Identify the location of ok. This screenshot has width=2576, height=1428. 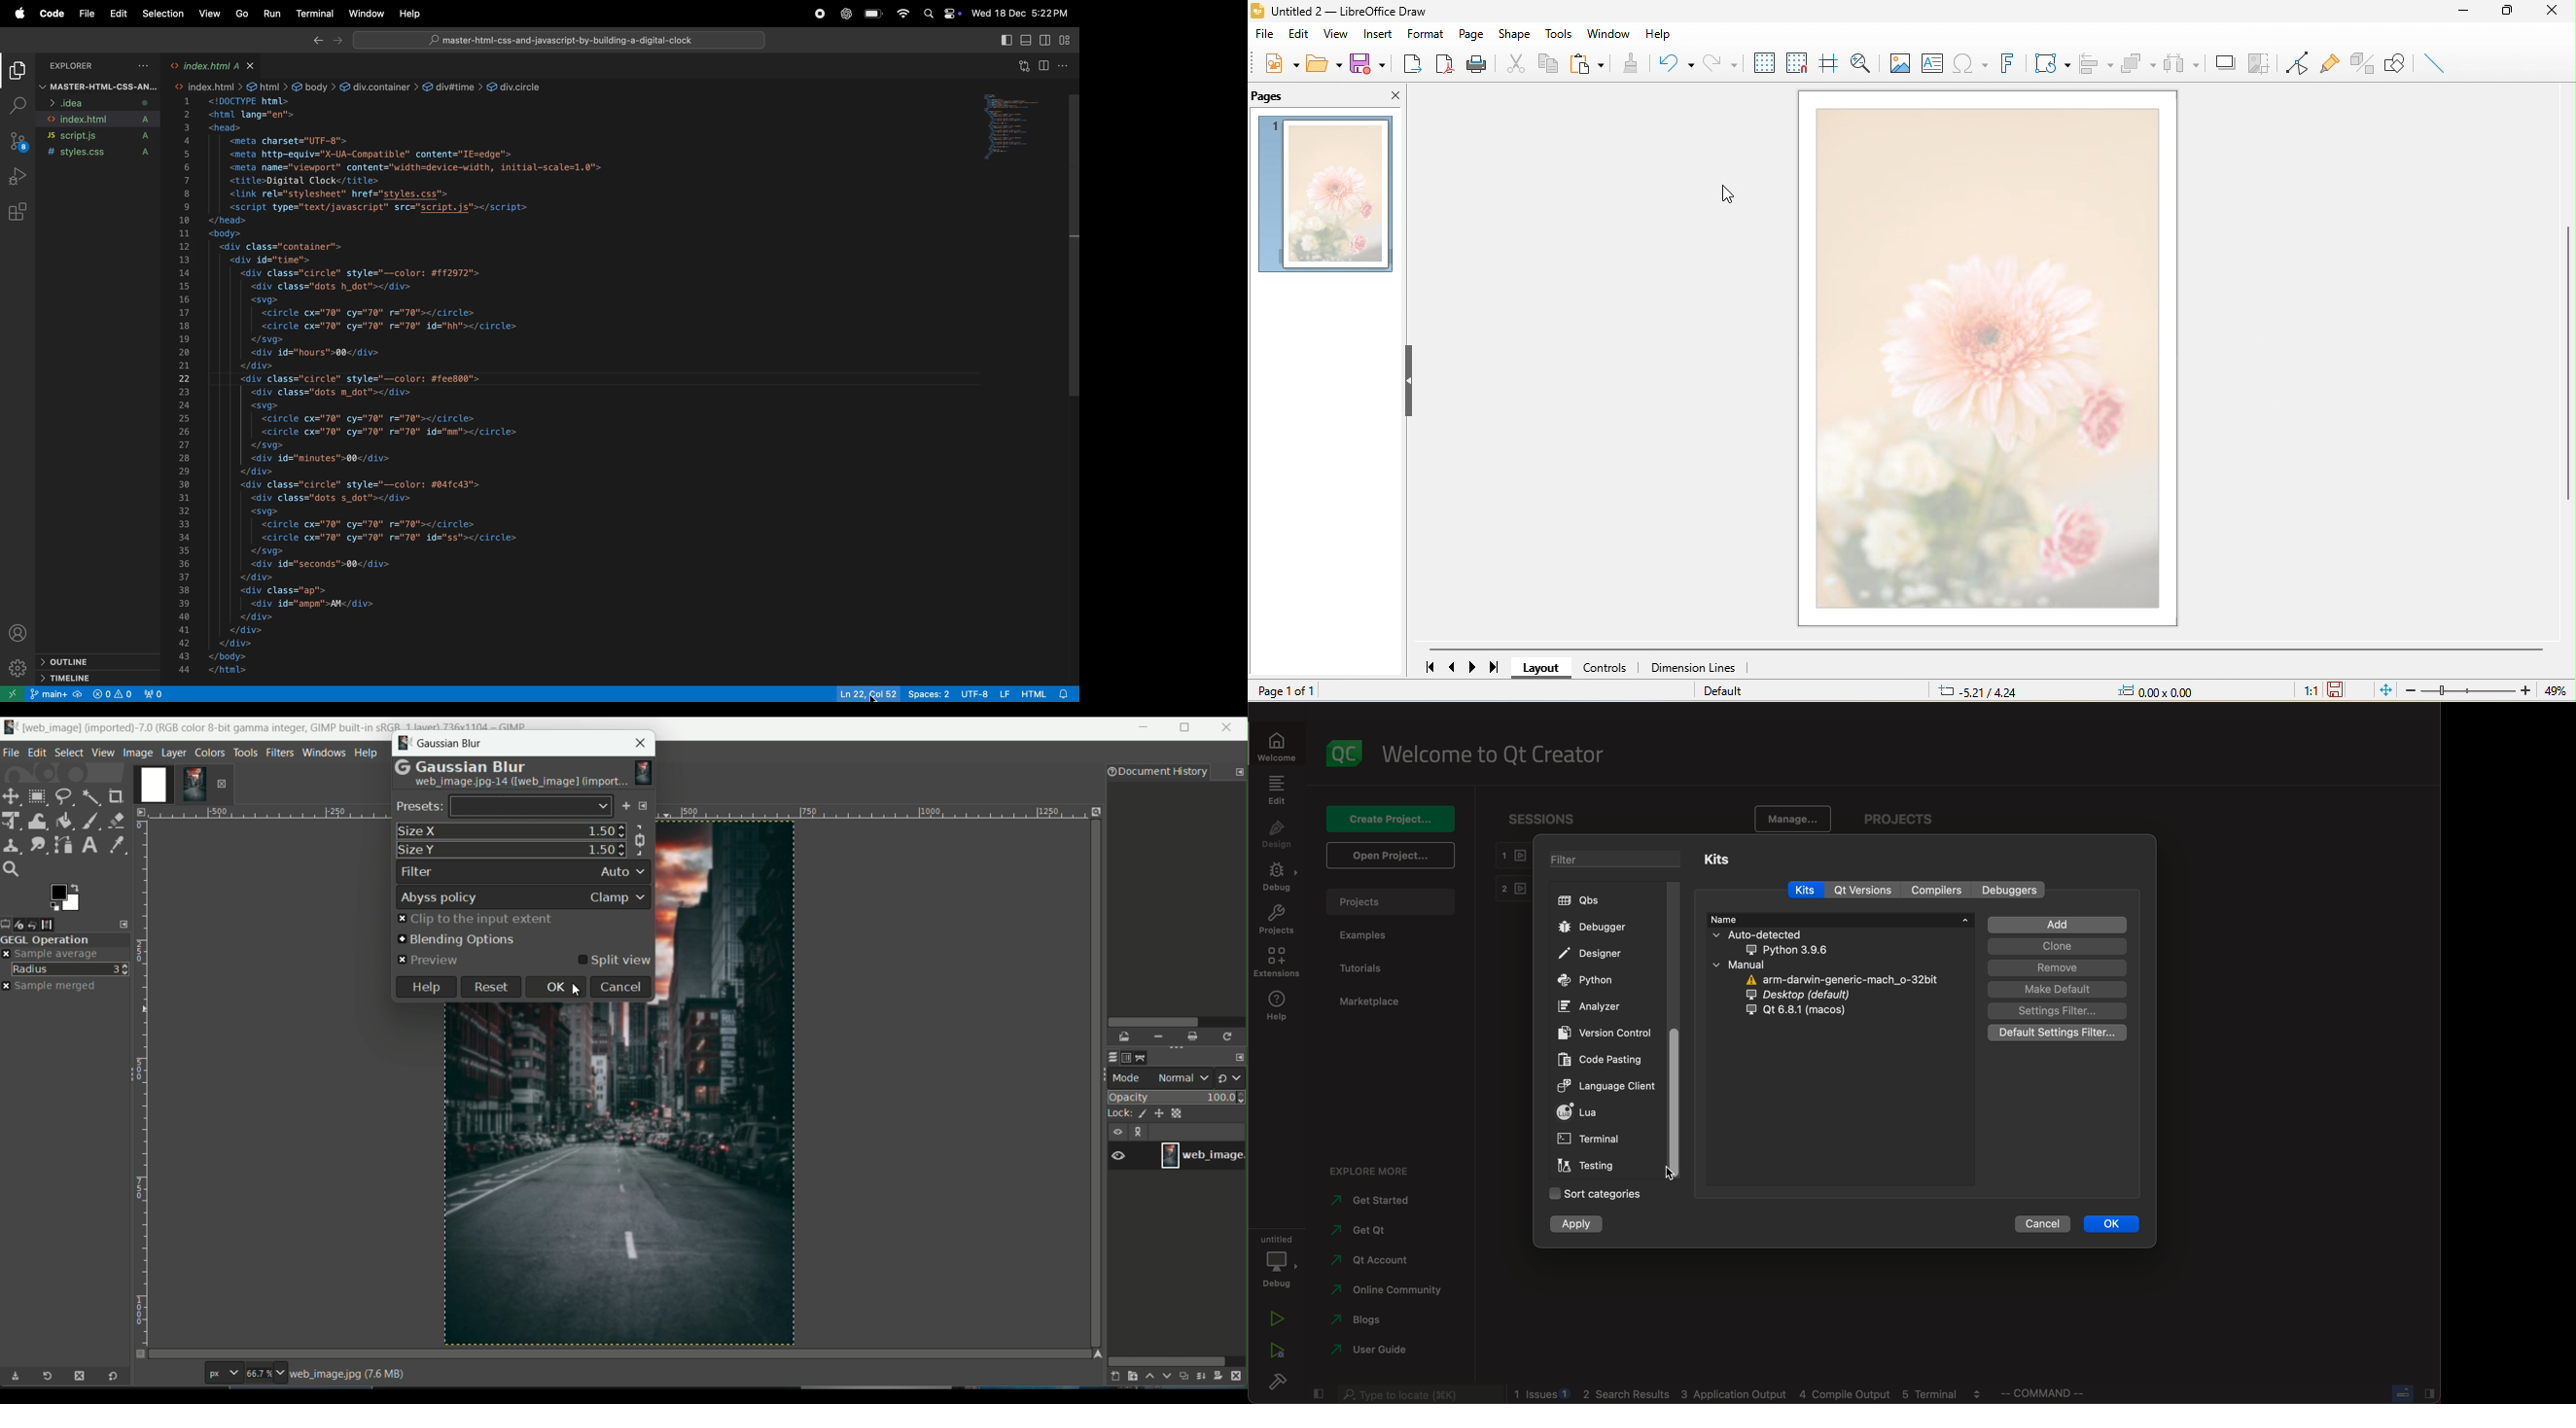
(553, 987).